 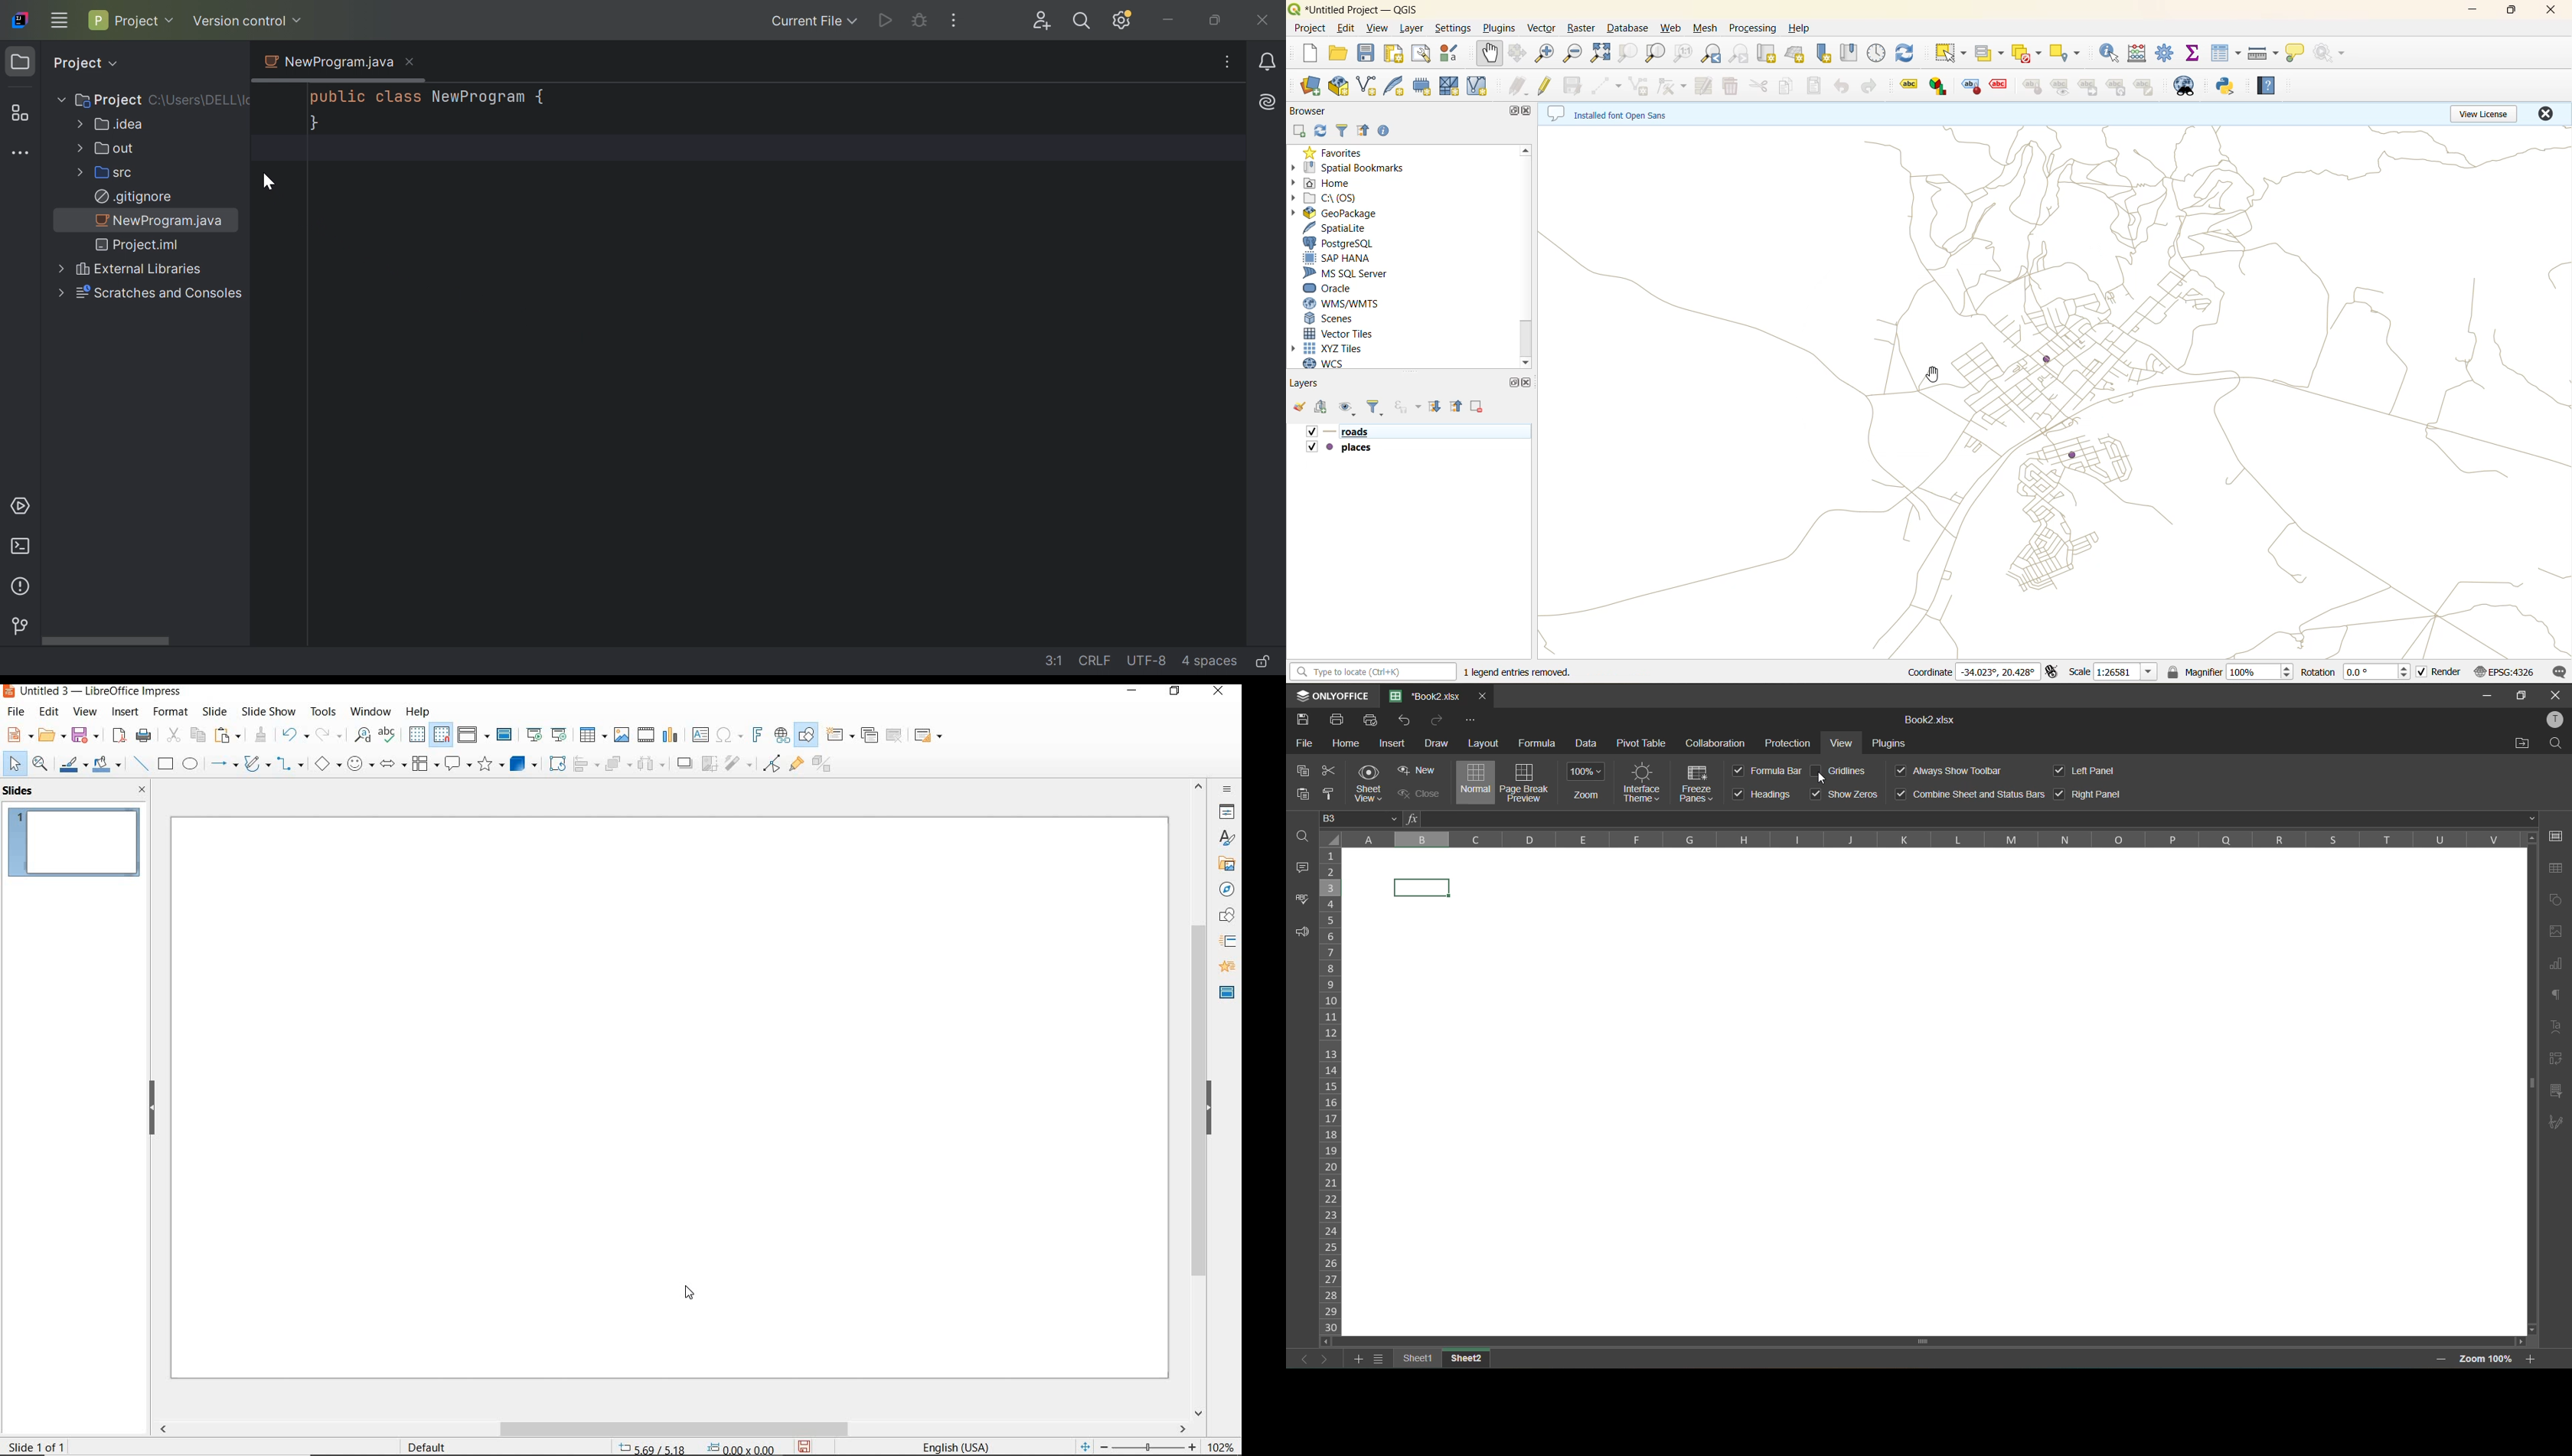 I want to click on home, so click(x=1350, y=744).